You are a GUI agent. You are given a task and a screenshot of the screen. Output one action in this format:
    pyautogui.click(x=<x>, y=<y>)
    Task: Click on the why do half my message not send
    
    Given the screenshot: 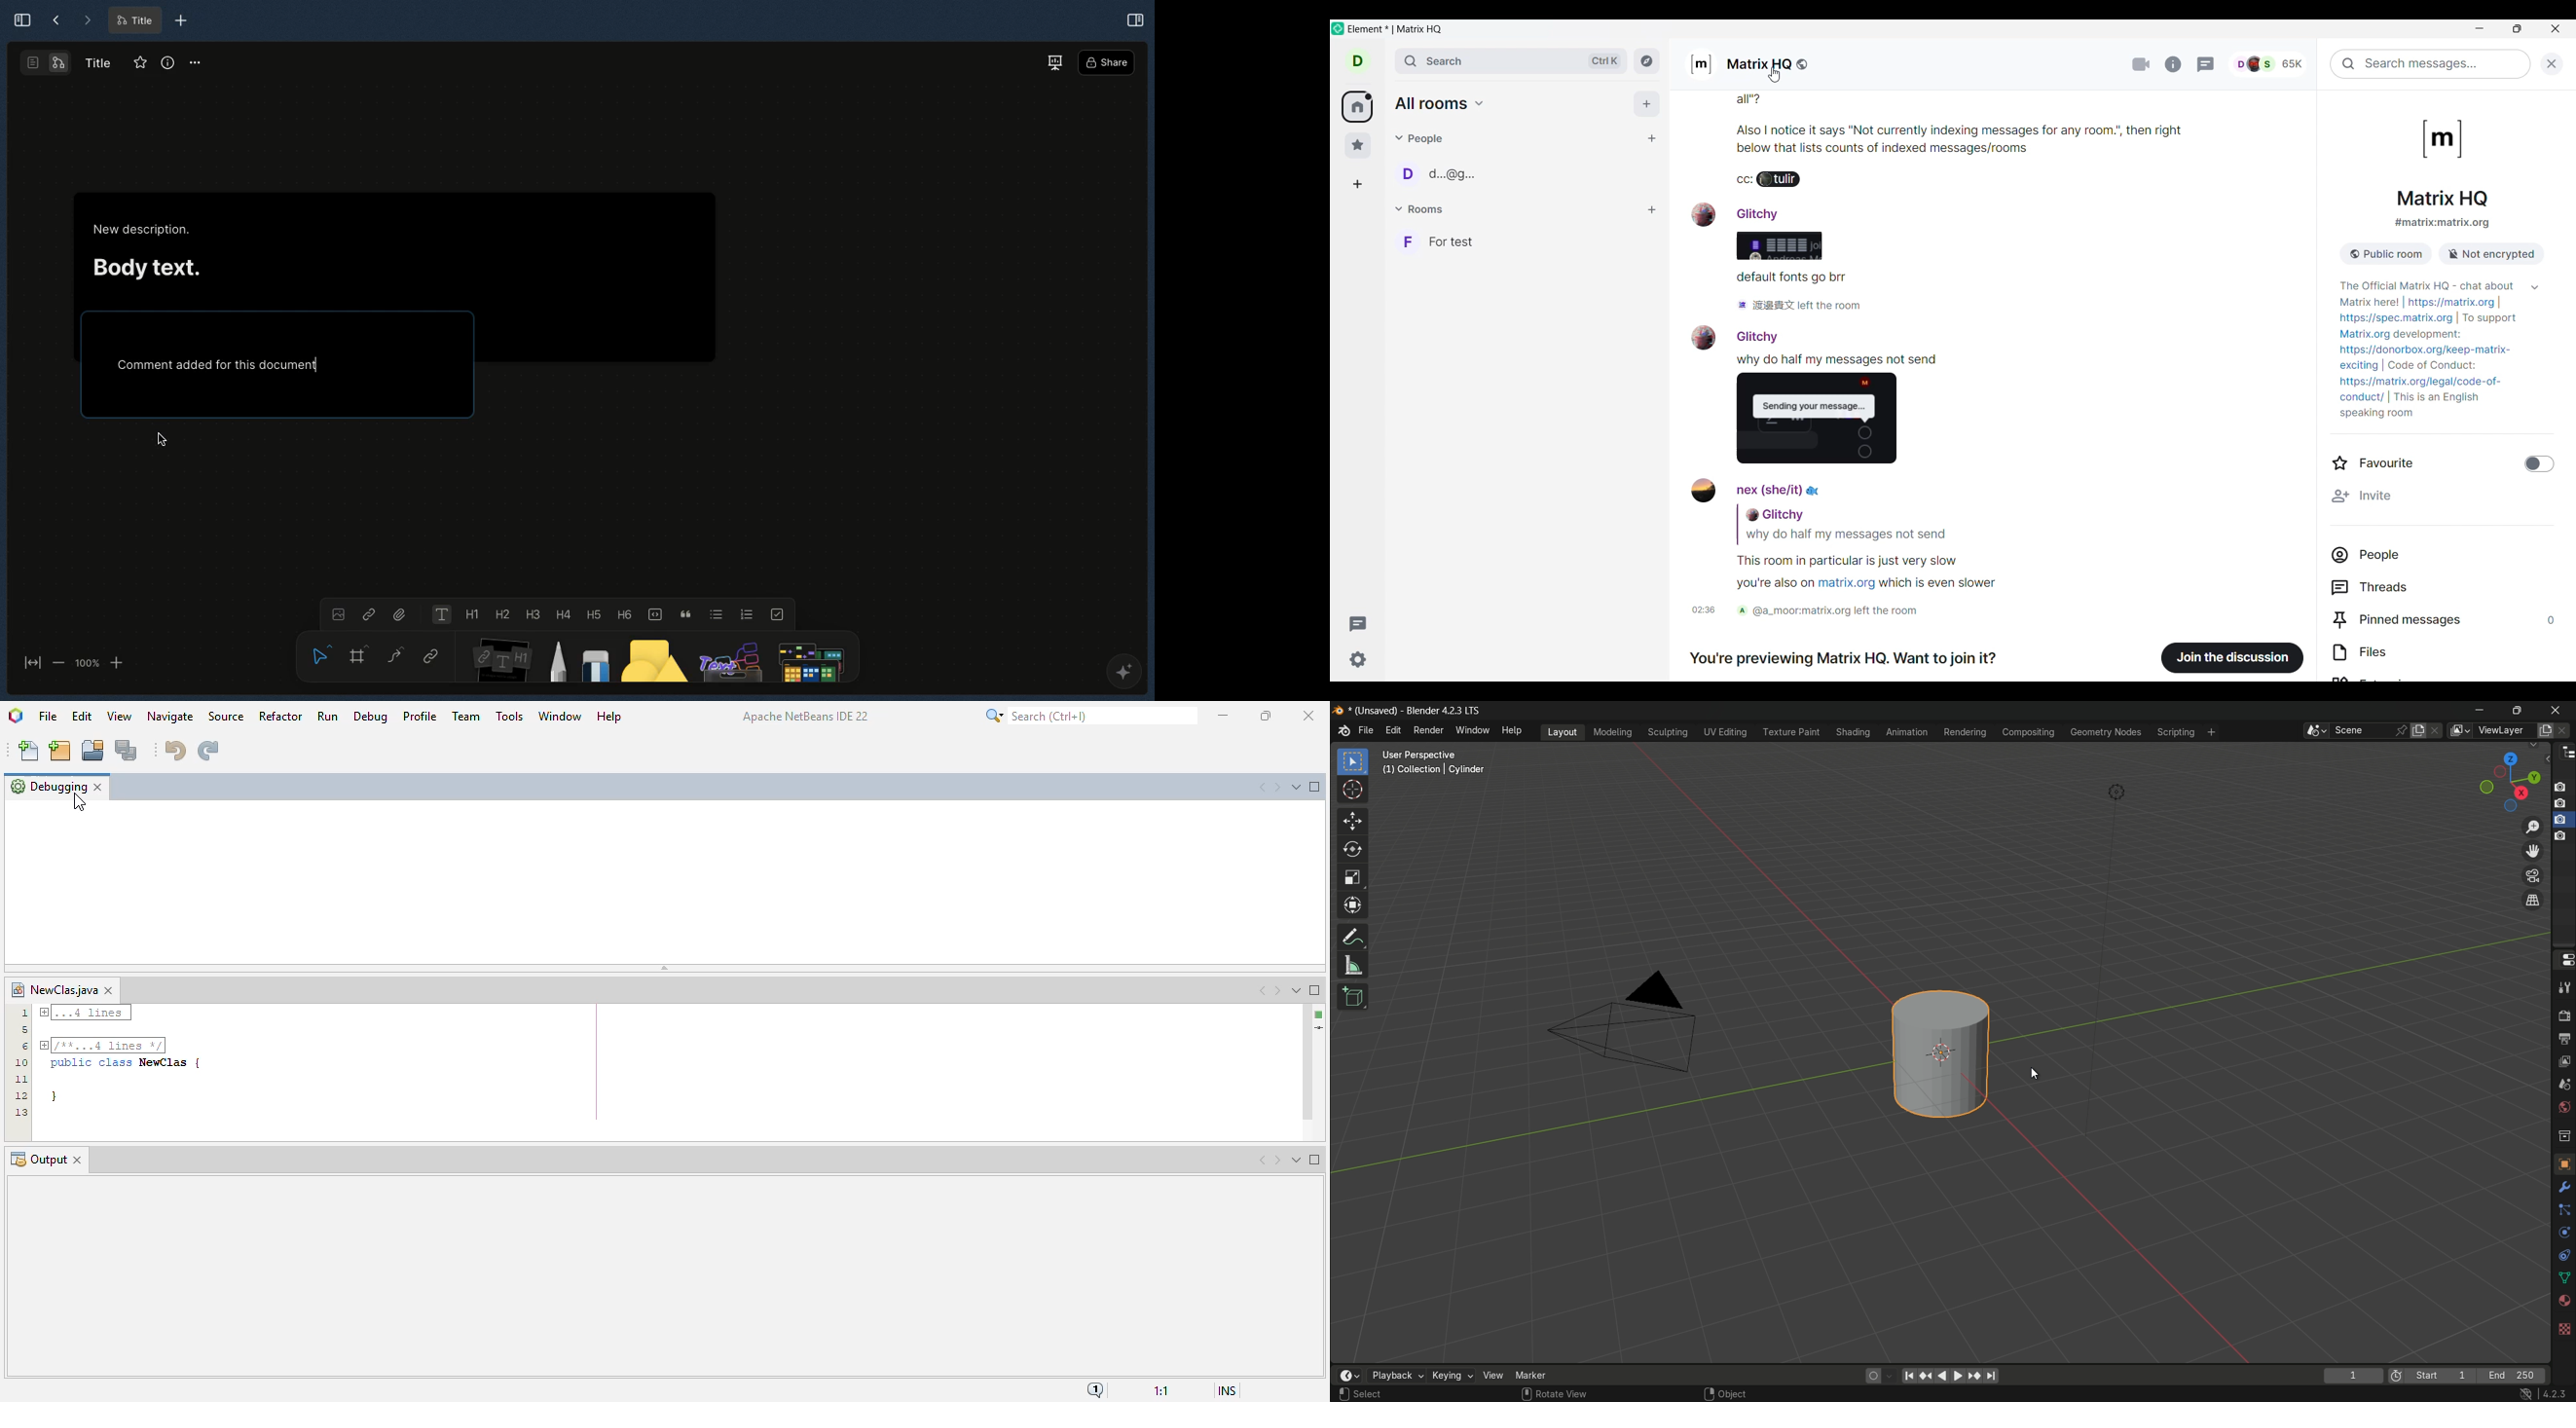 What is the action you would take?
    pyautogui.click(x=1841, y=360)
    